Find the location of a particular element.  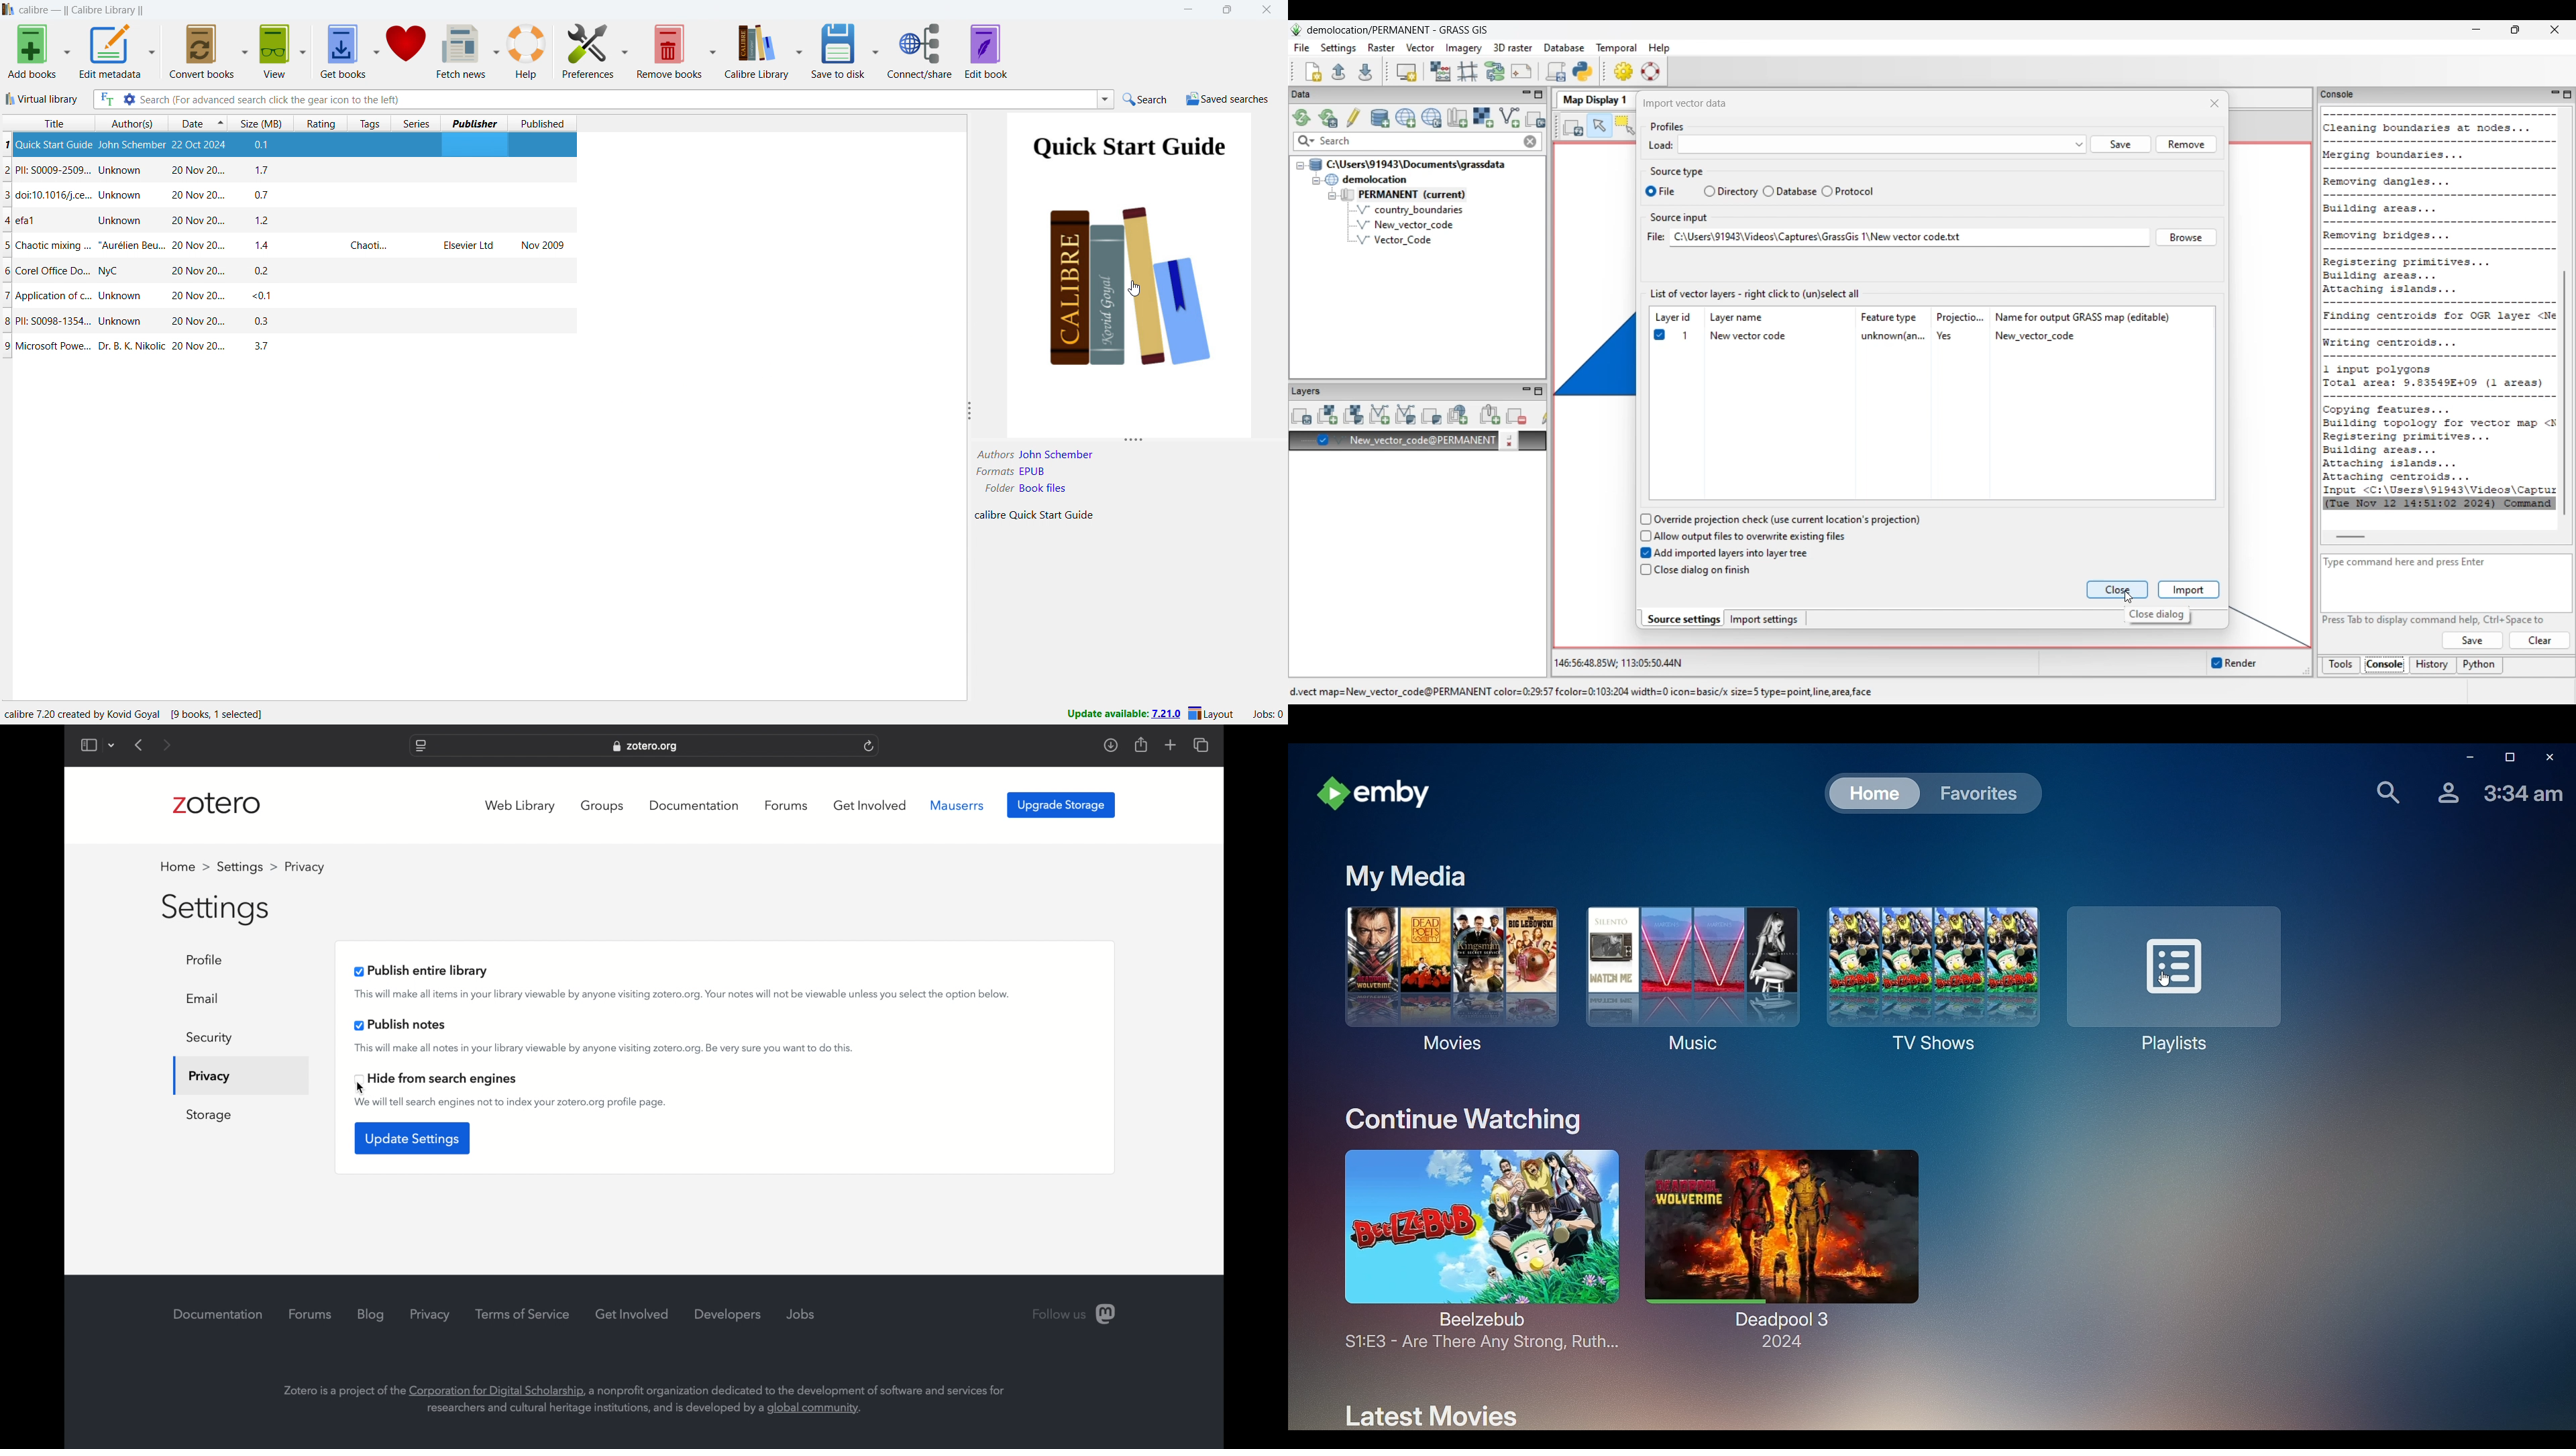

full text search is located at coordinates (105, 100).